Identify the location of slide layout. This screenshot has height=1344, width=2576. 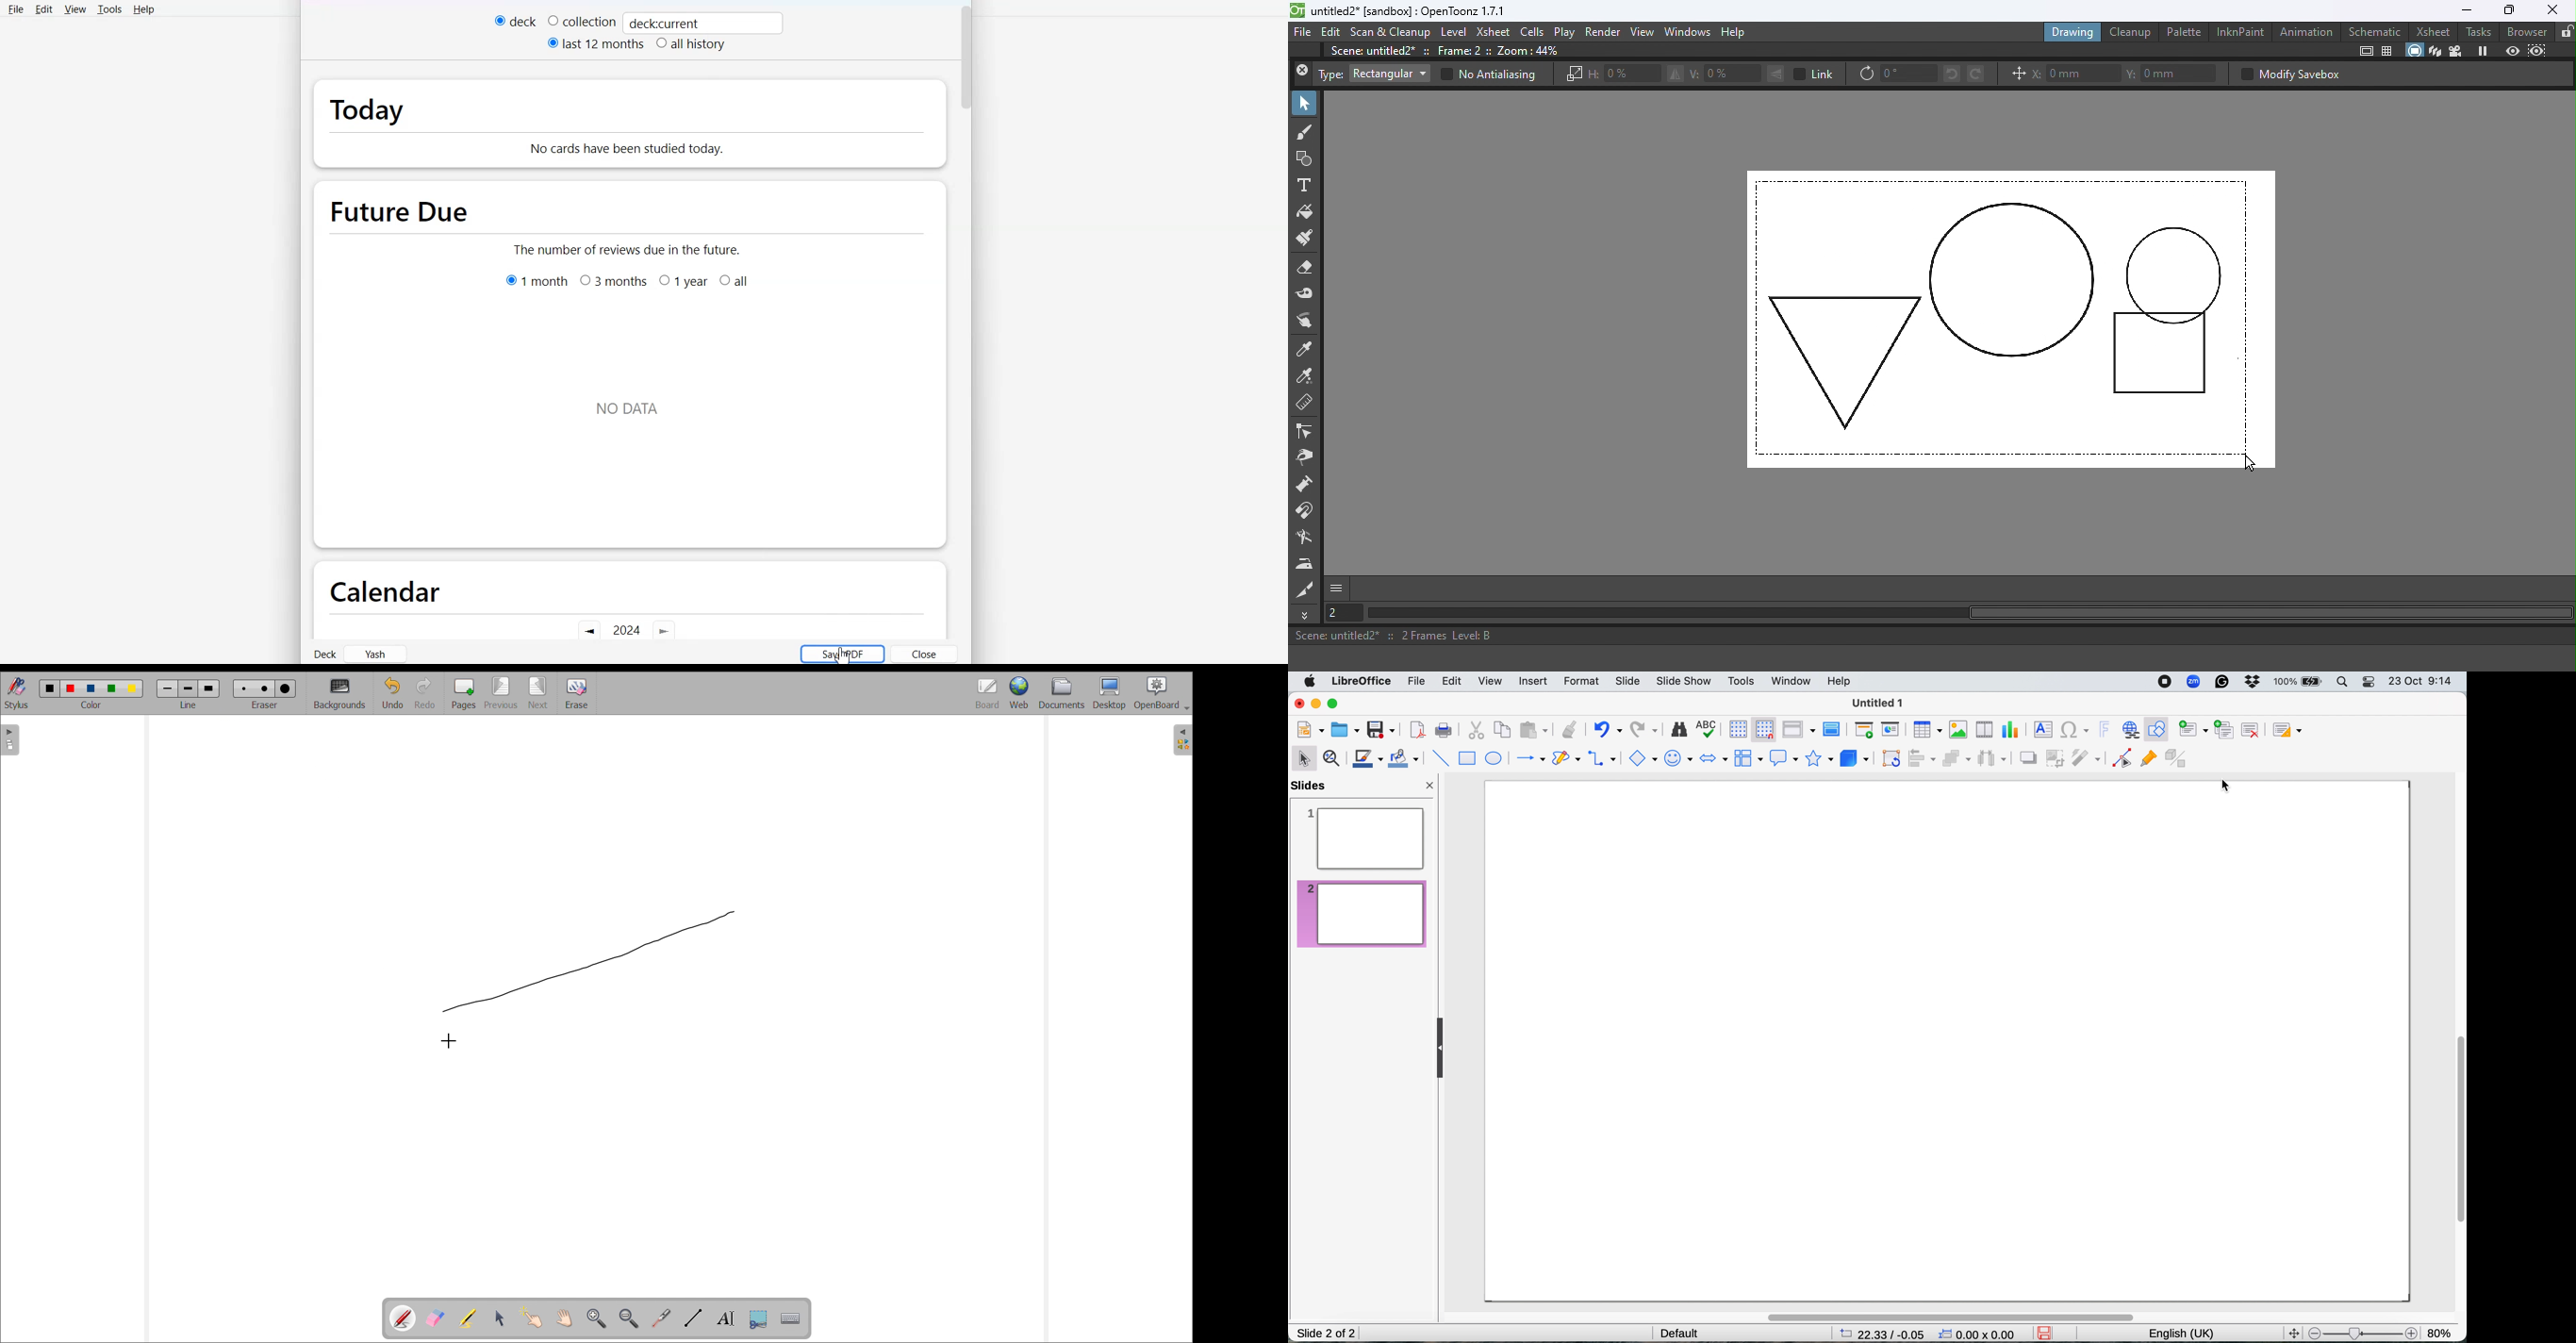
(2287, 730).